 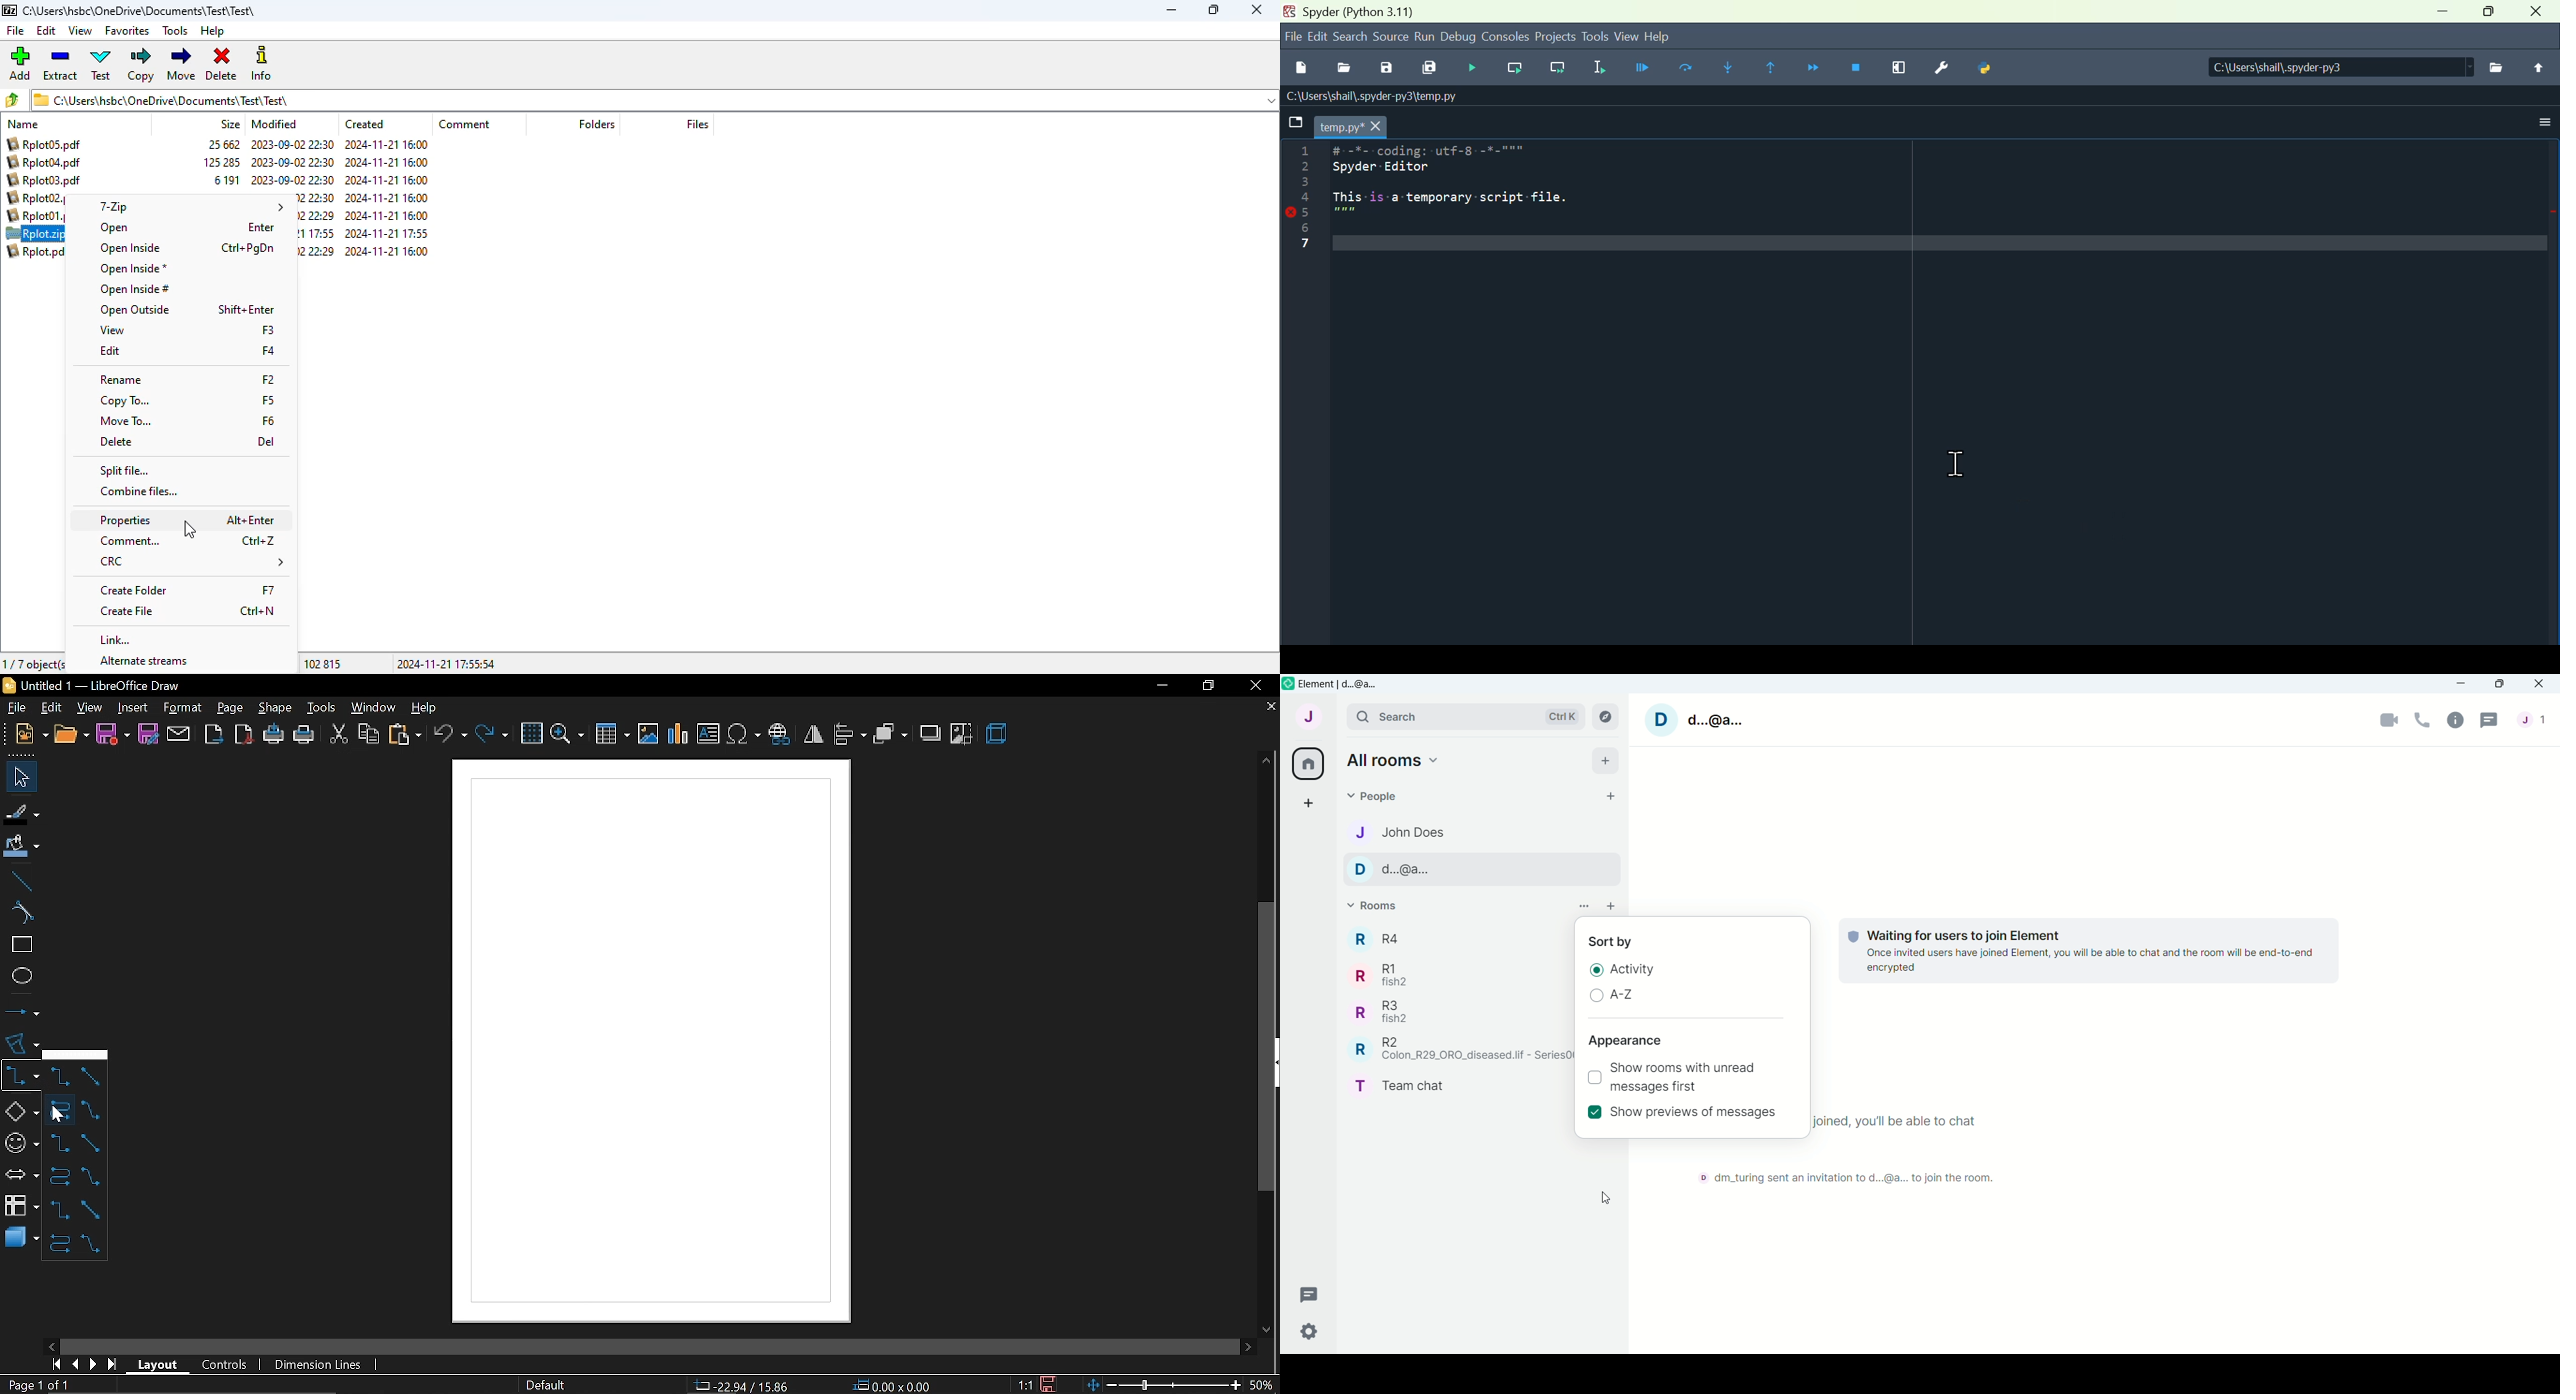 I want to click on Project, so click(x=1555, y=37).